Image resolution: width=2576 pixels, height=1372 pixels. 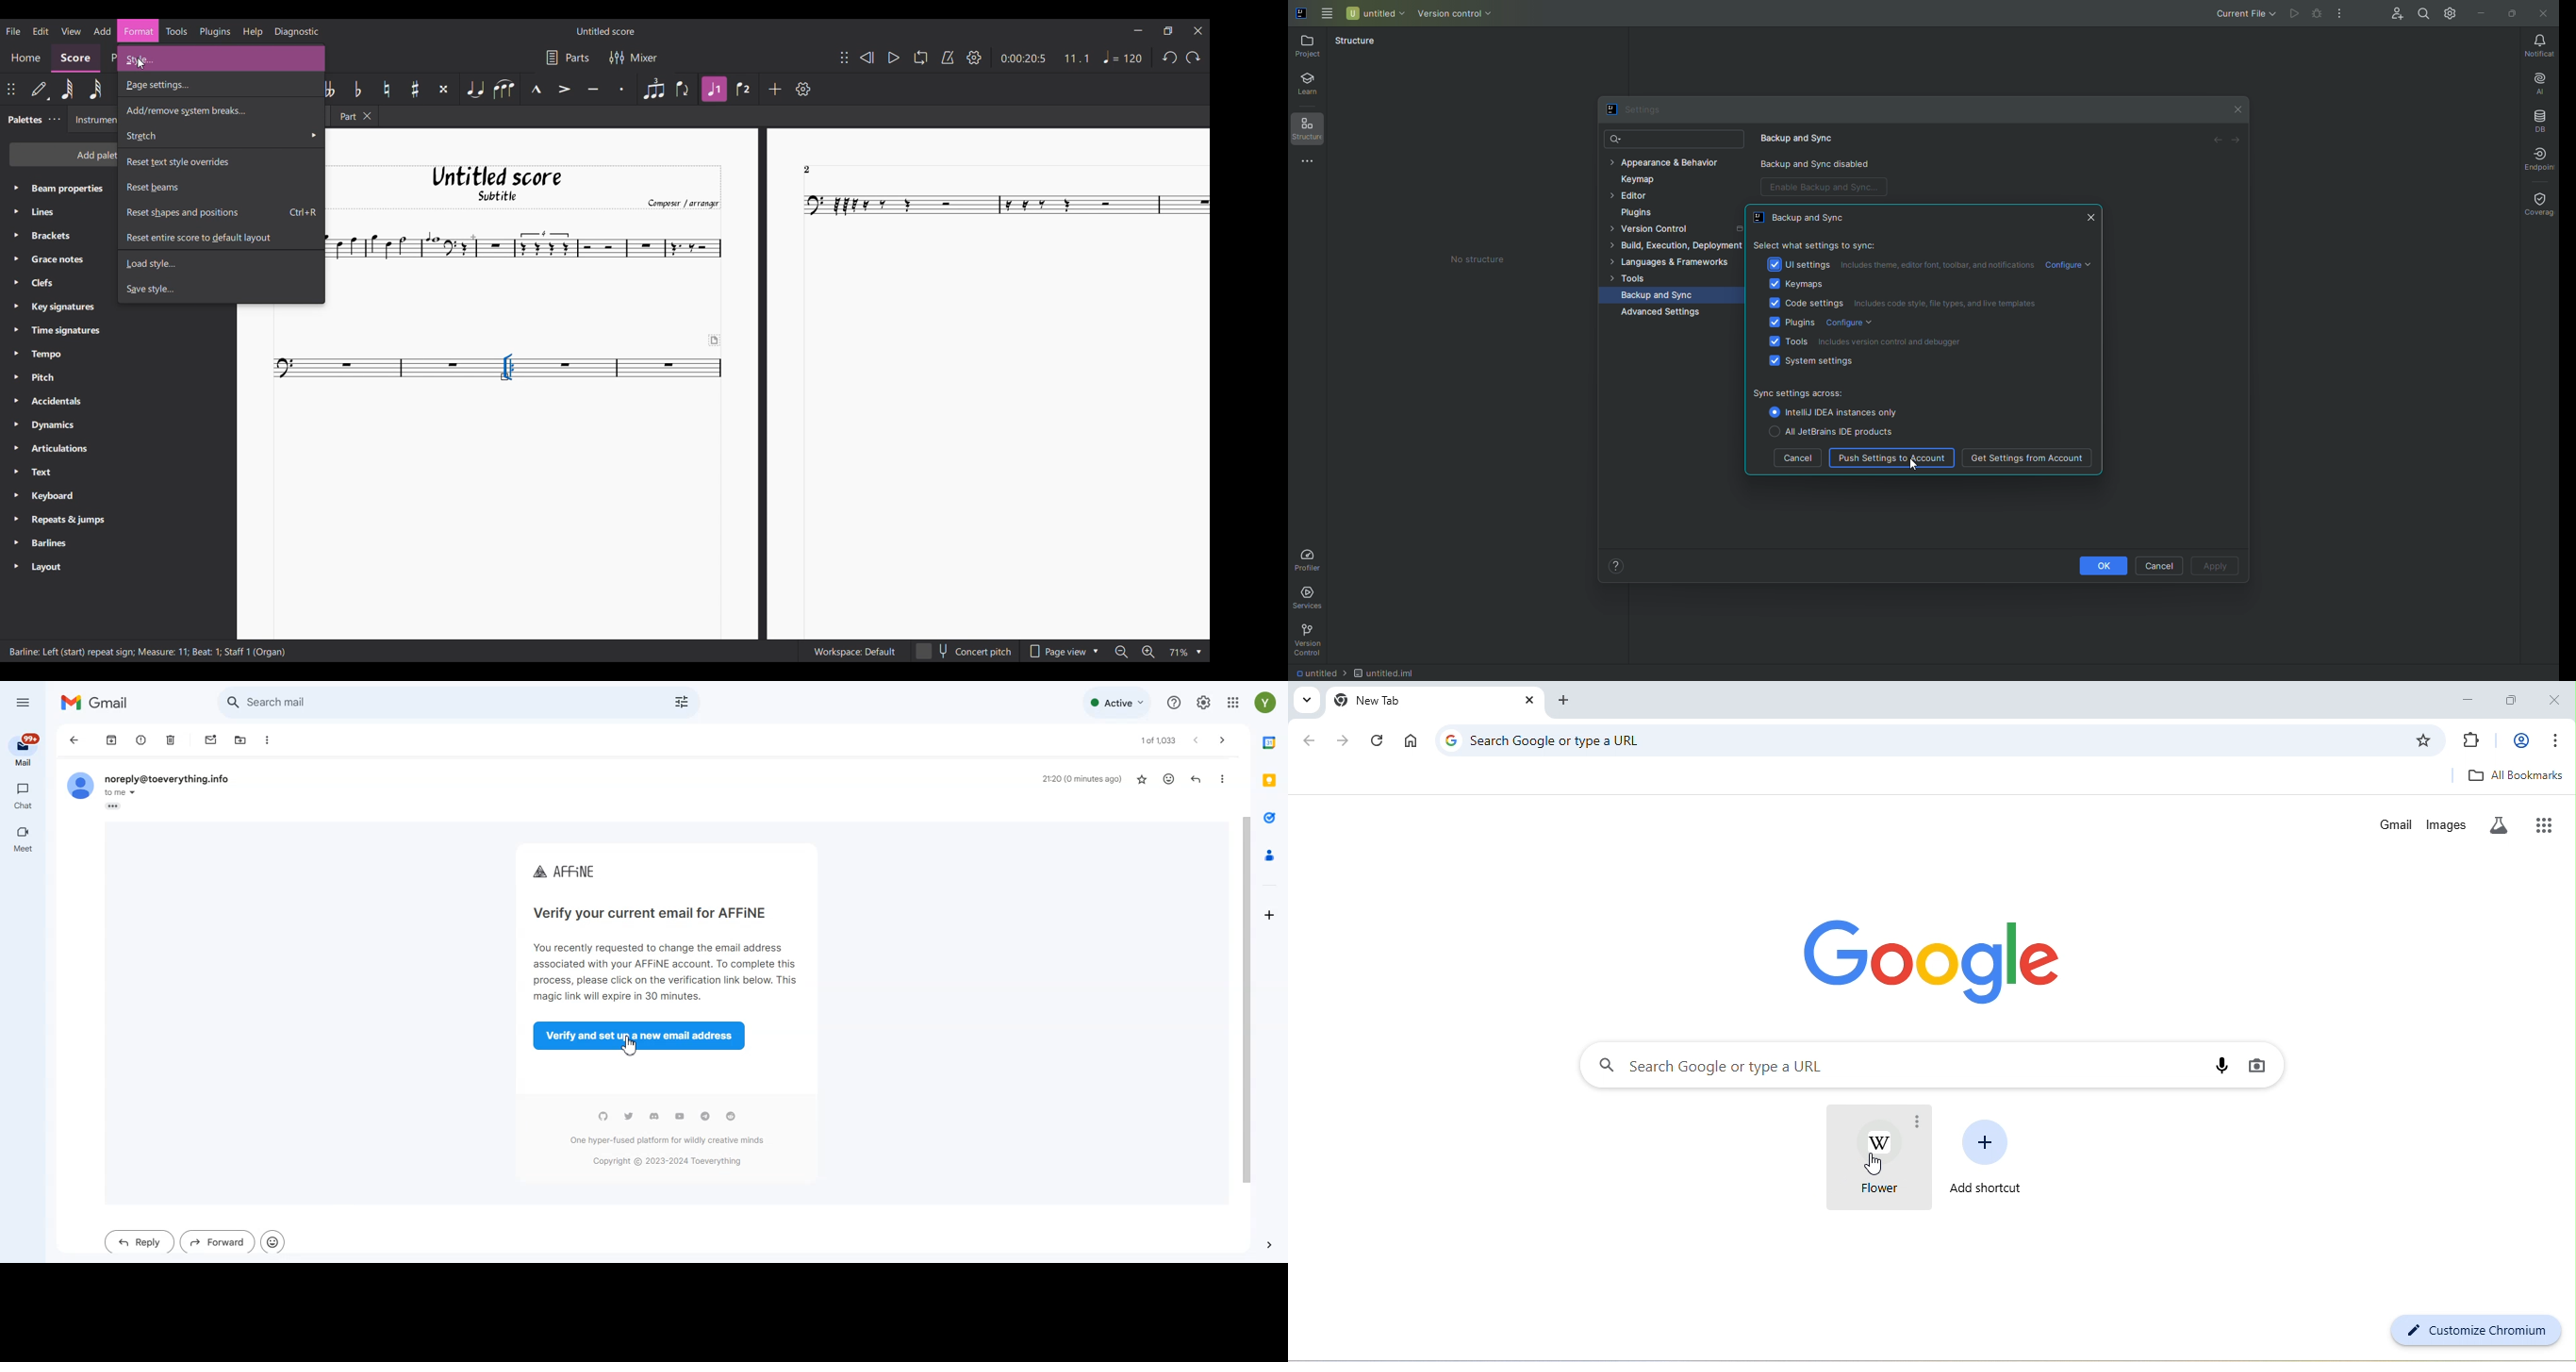 I want to click on Default, so click(x=40, y=90).